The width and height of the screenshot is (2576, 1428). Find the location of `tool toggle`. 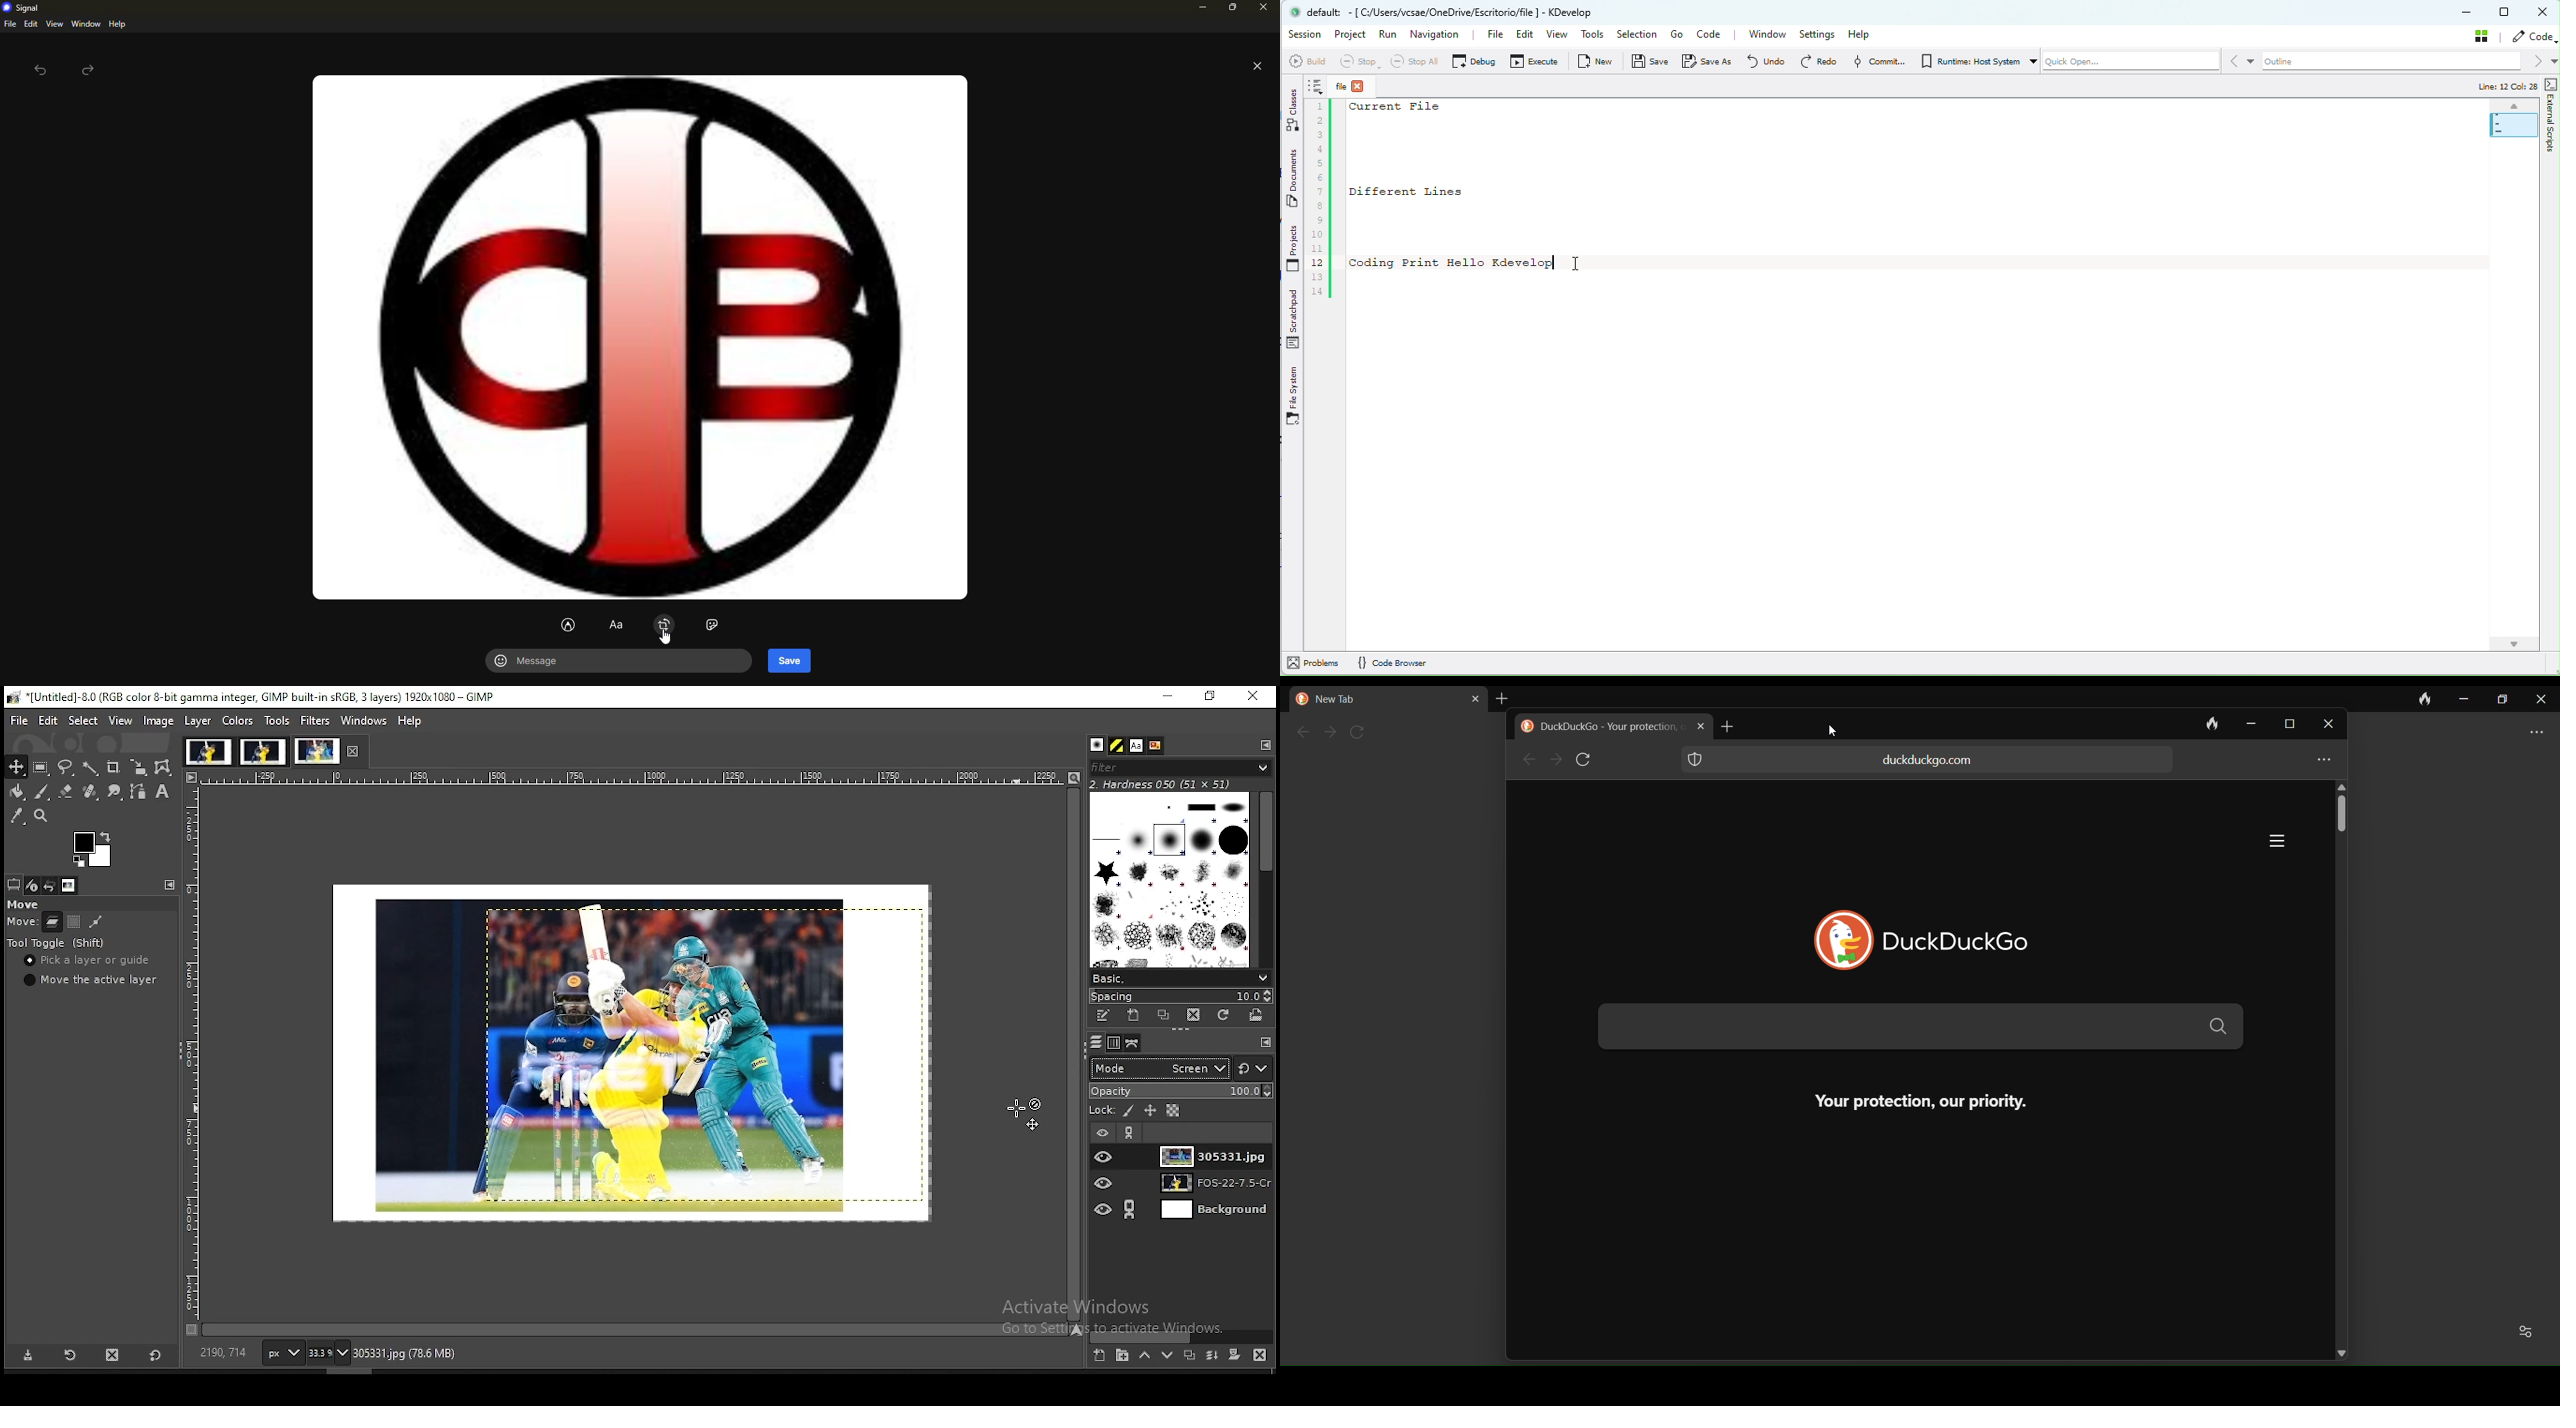

tool toggle is located at coordinates (57, 942).